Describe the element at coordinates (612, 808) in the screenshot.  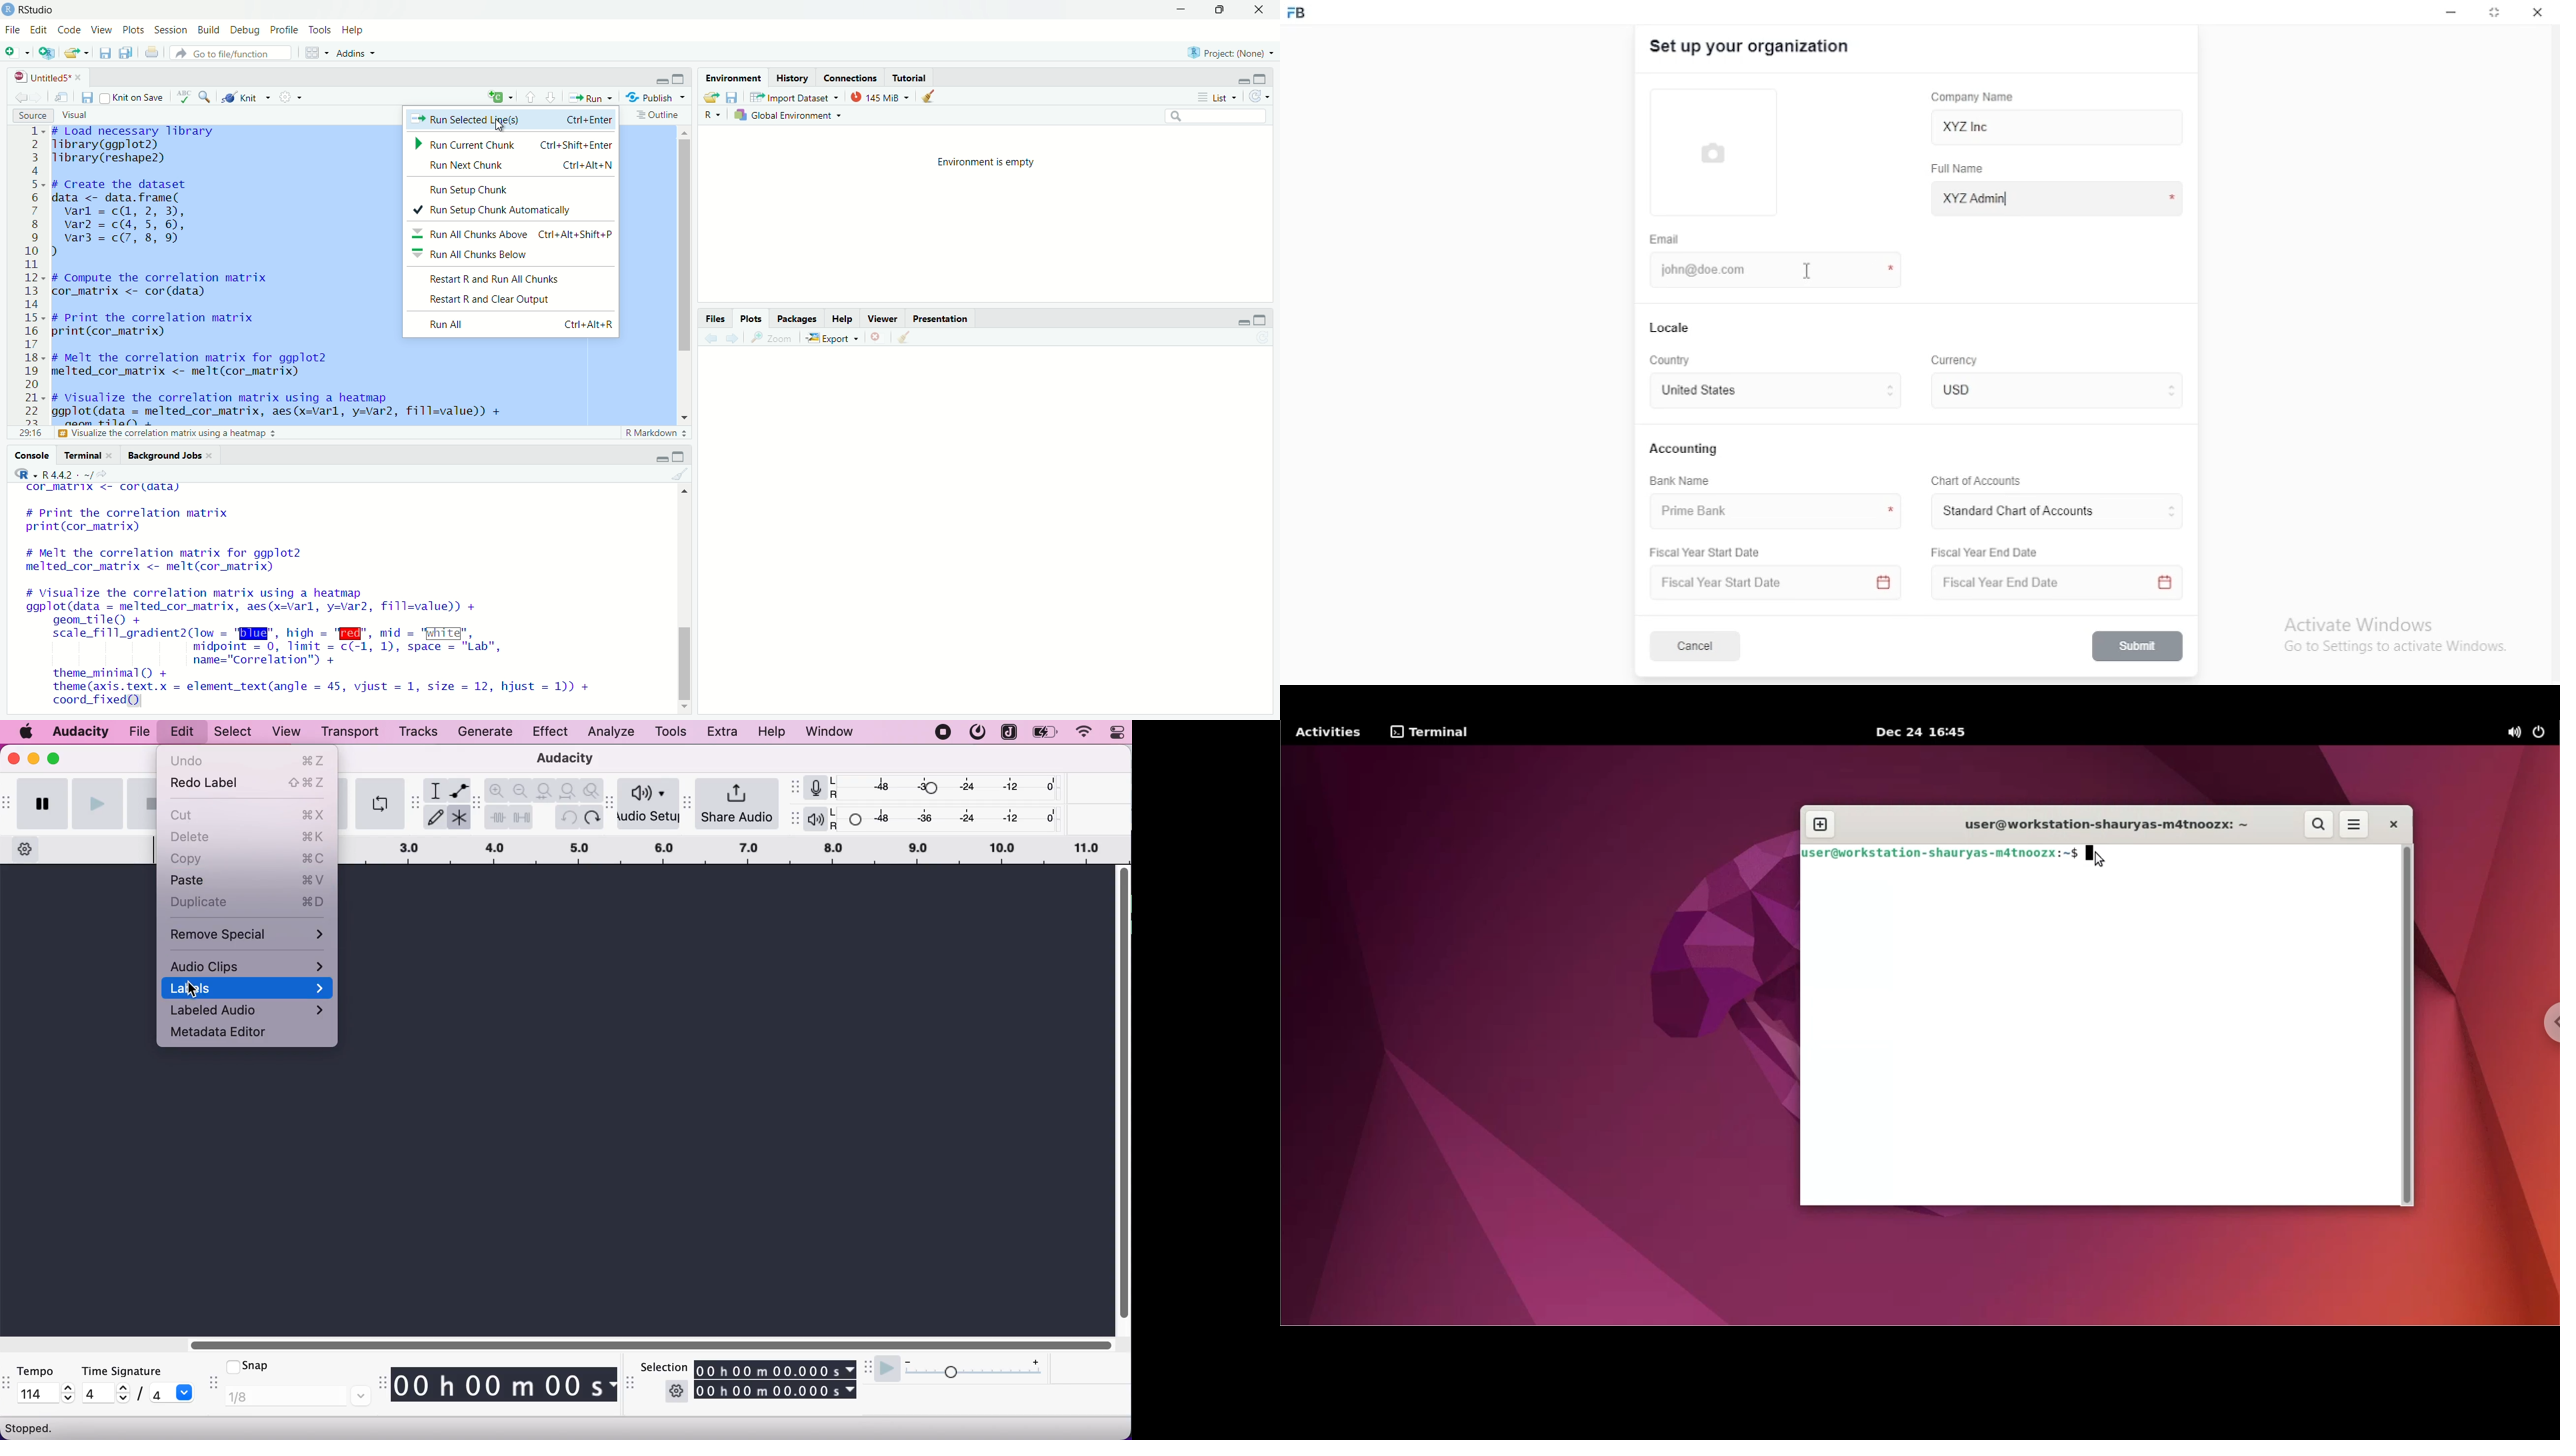
I see `audacity audio setup toolbar` at that location.